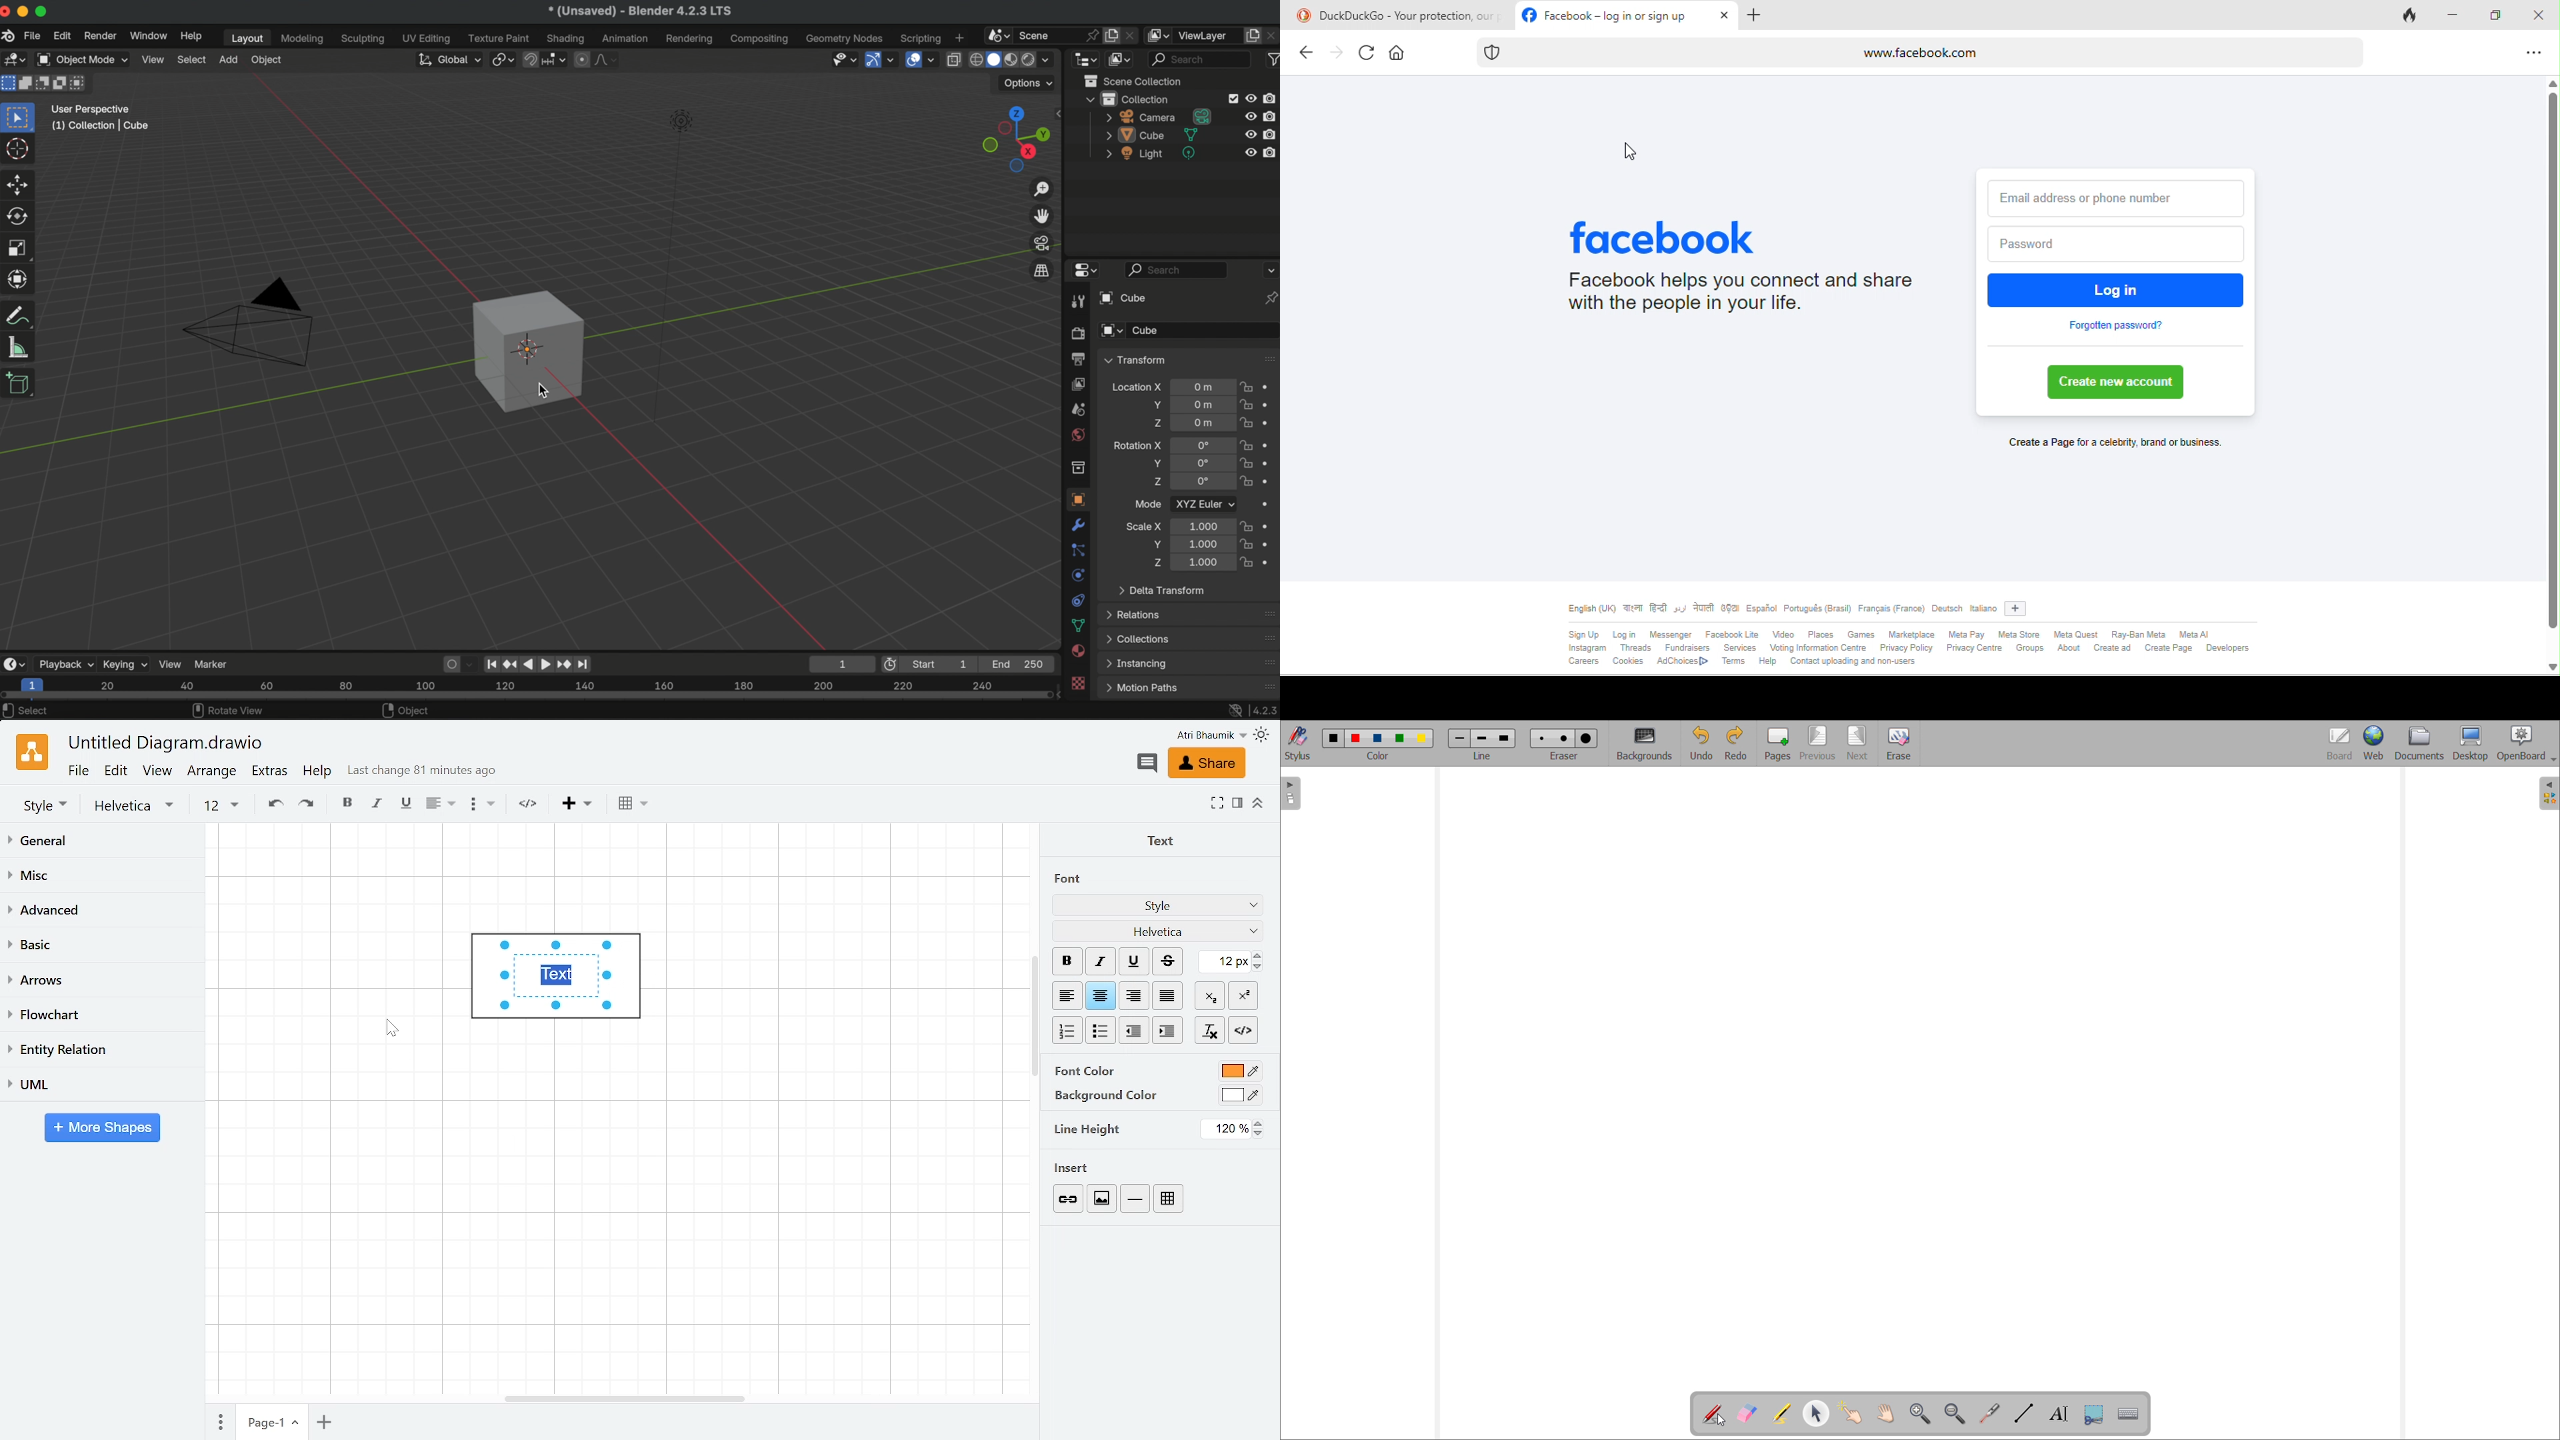 This screenshot has width=2576, height=1456. What do you see at coordinates (91, 107) in the screenshot?
I see `user perspective` at bounding box center [91, 107].